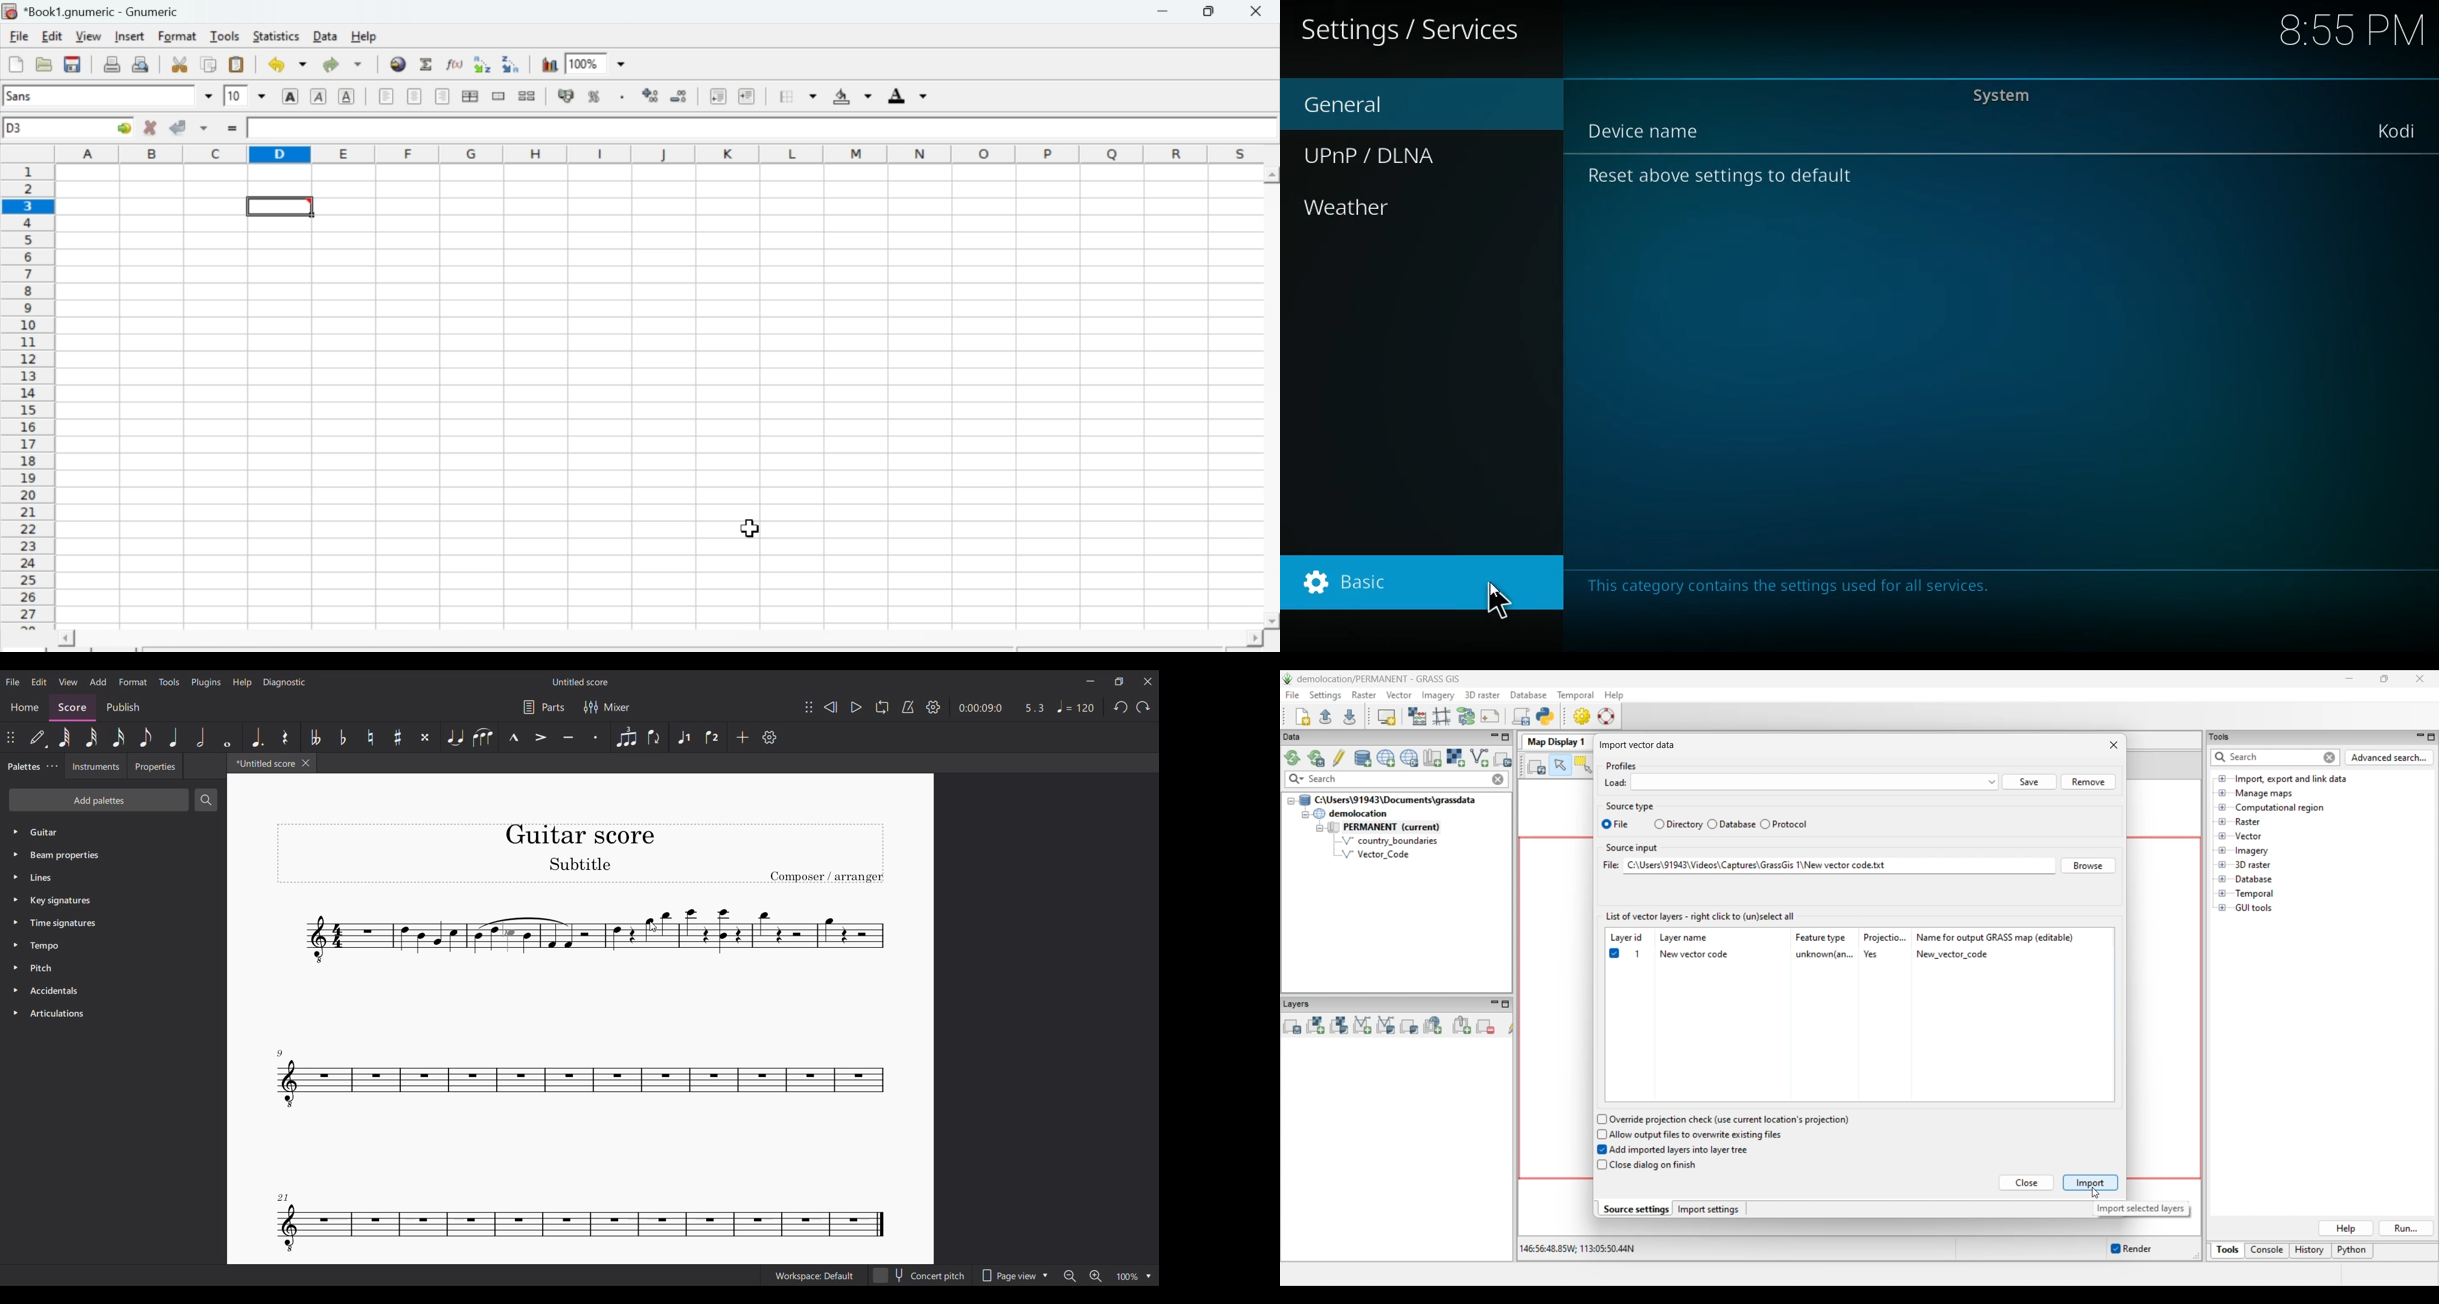 This screenshot has height=1316, width=2464. I want to click on Zoom, so click(586, 62).